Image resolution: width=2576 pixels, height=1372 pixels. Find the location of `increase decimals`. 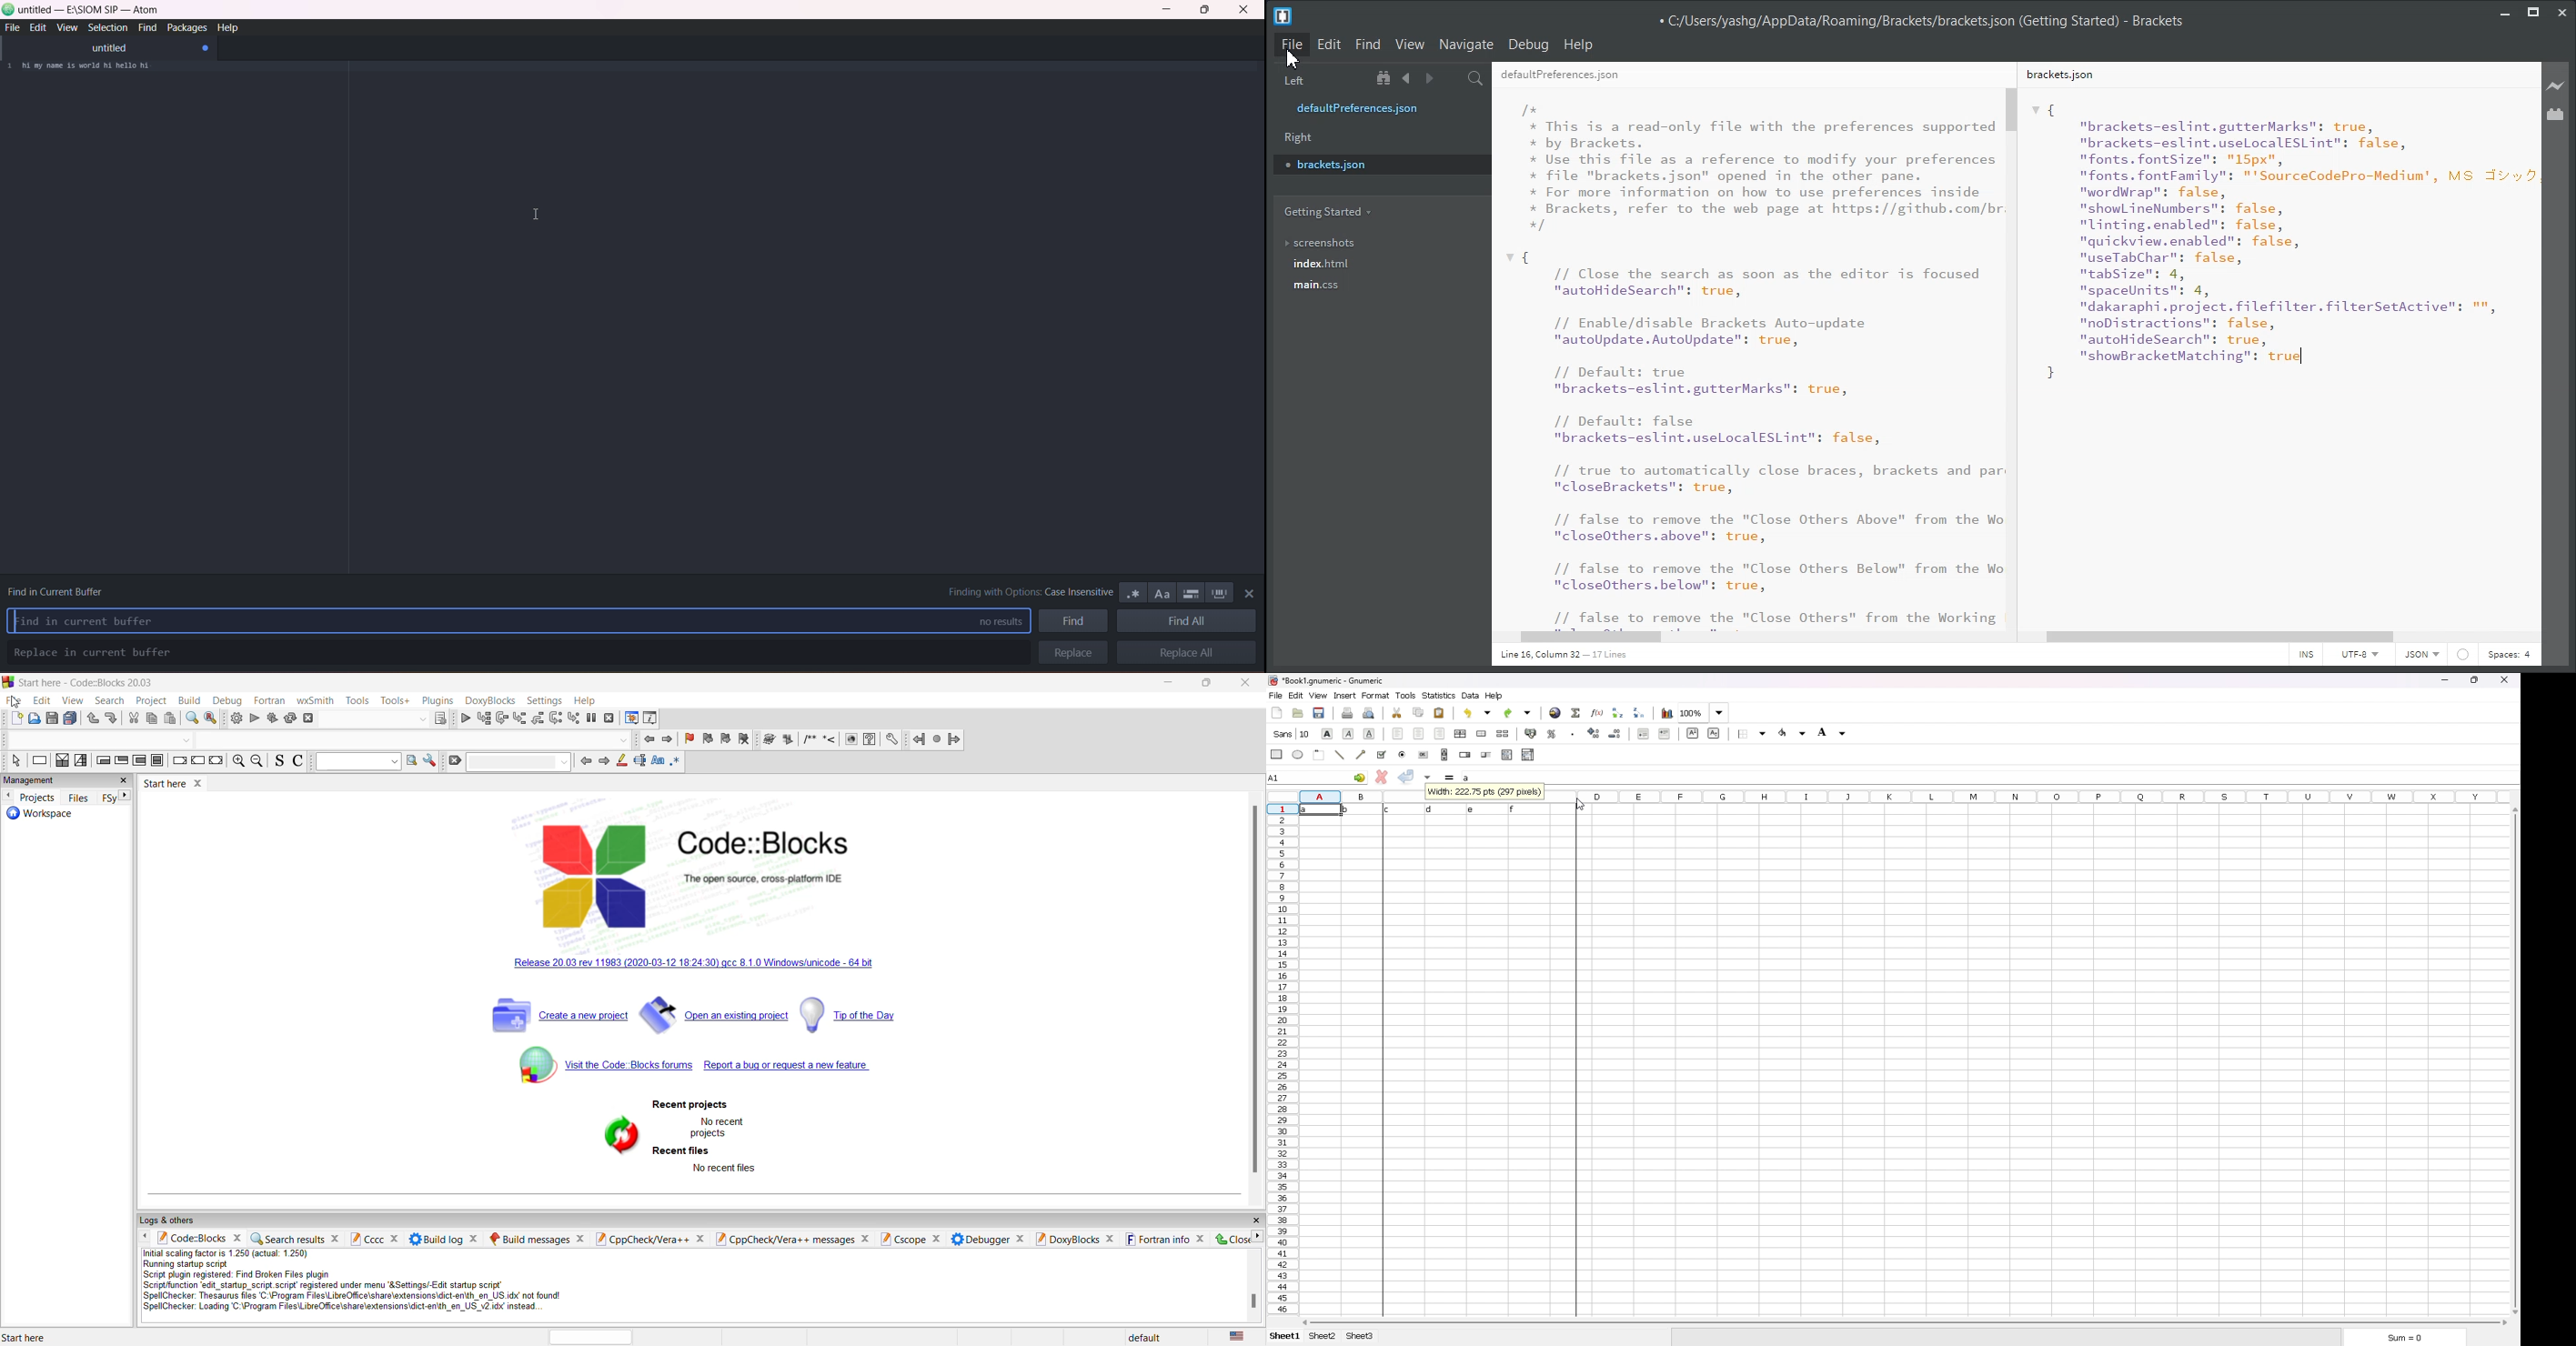

increase decimals is located at coordinates (1595, 733).